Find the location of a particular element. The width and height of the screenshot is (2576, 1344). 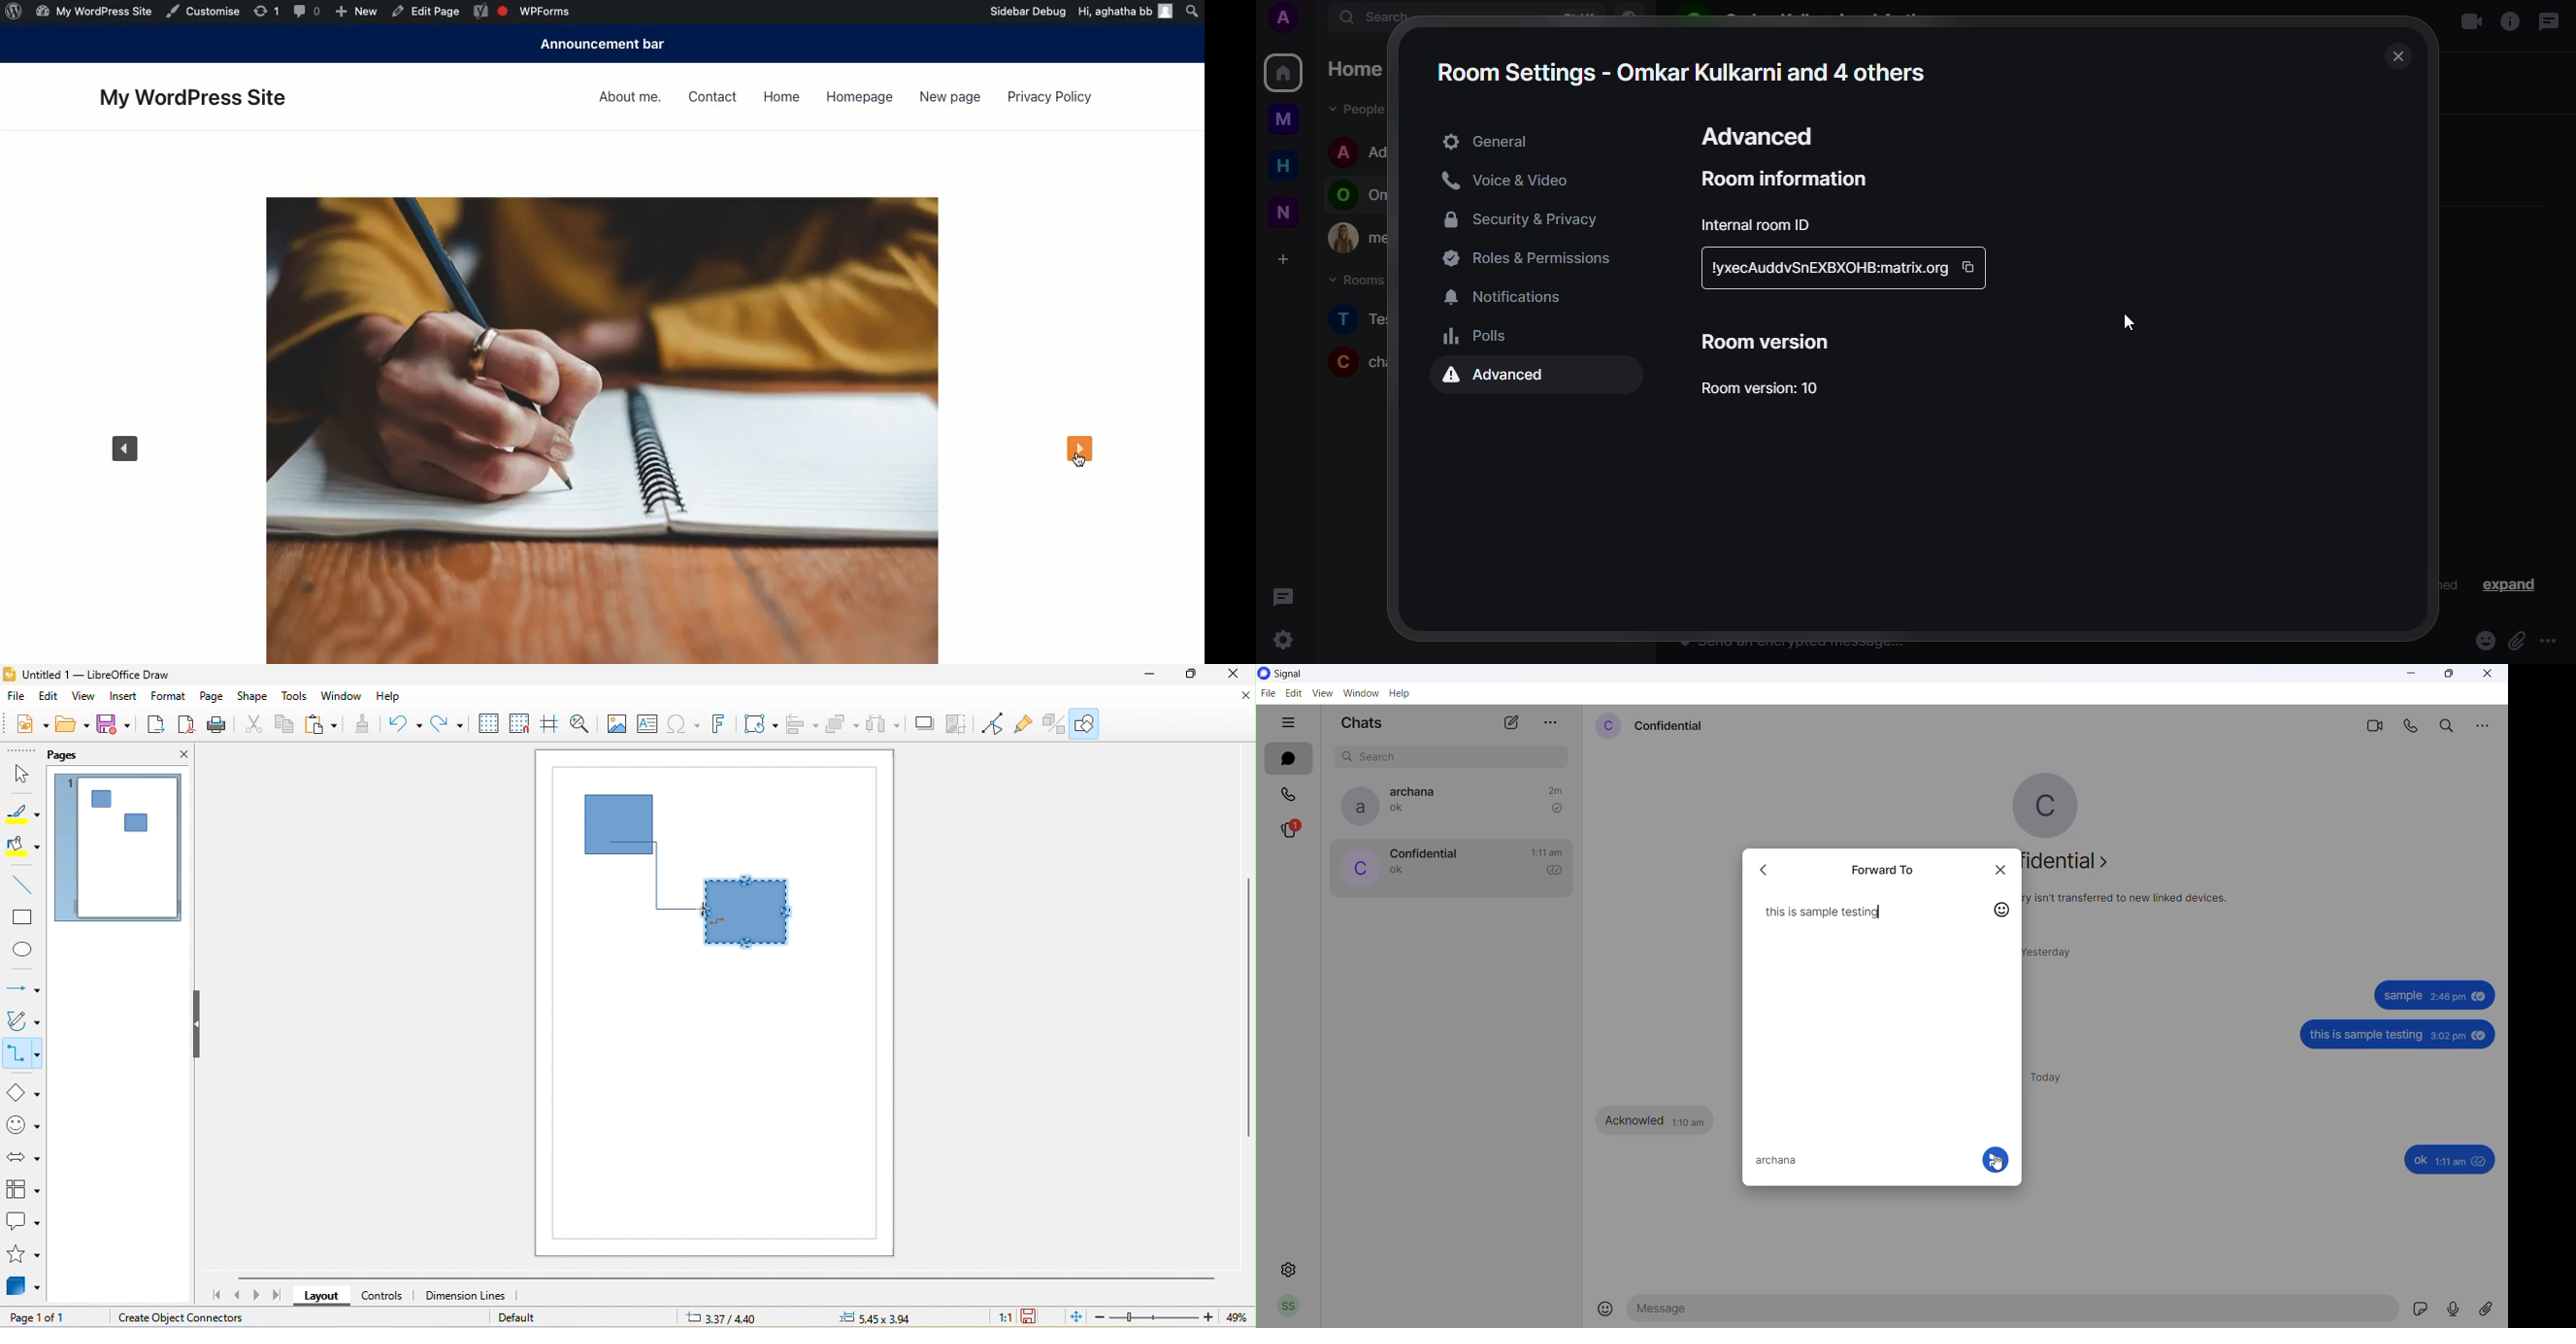

select is located at coordinates (21, 772).